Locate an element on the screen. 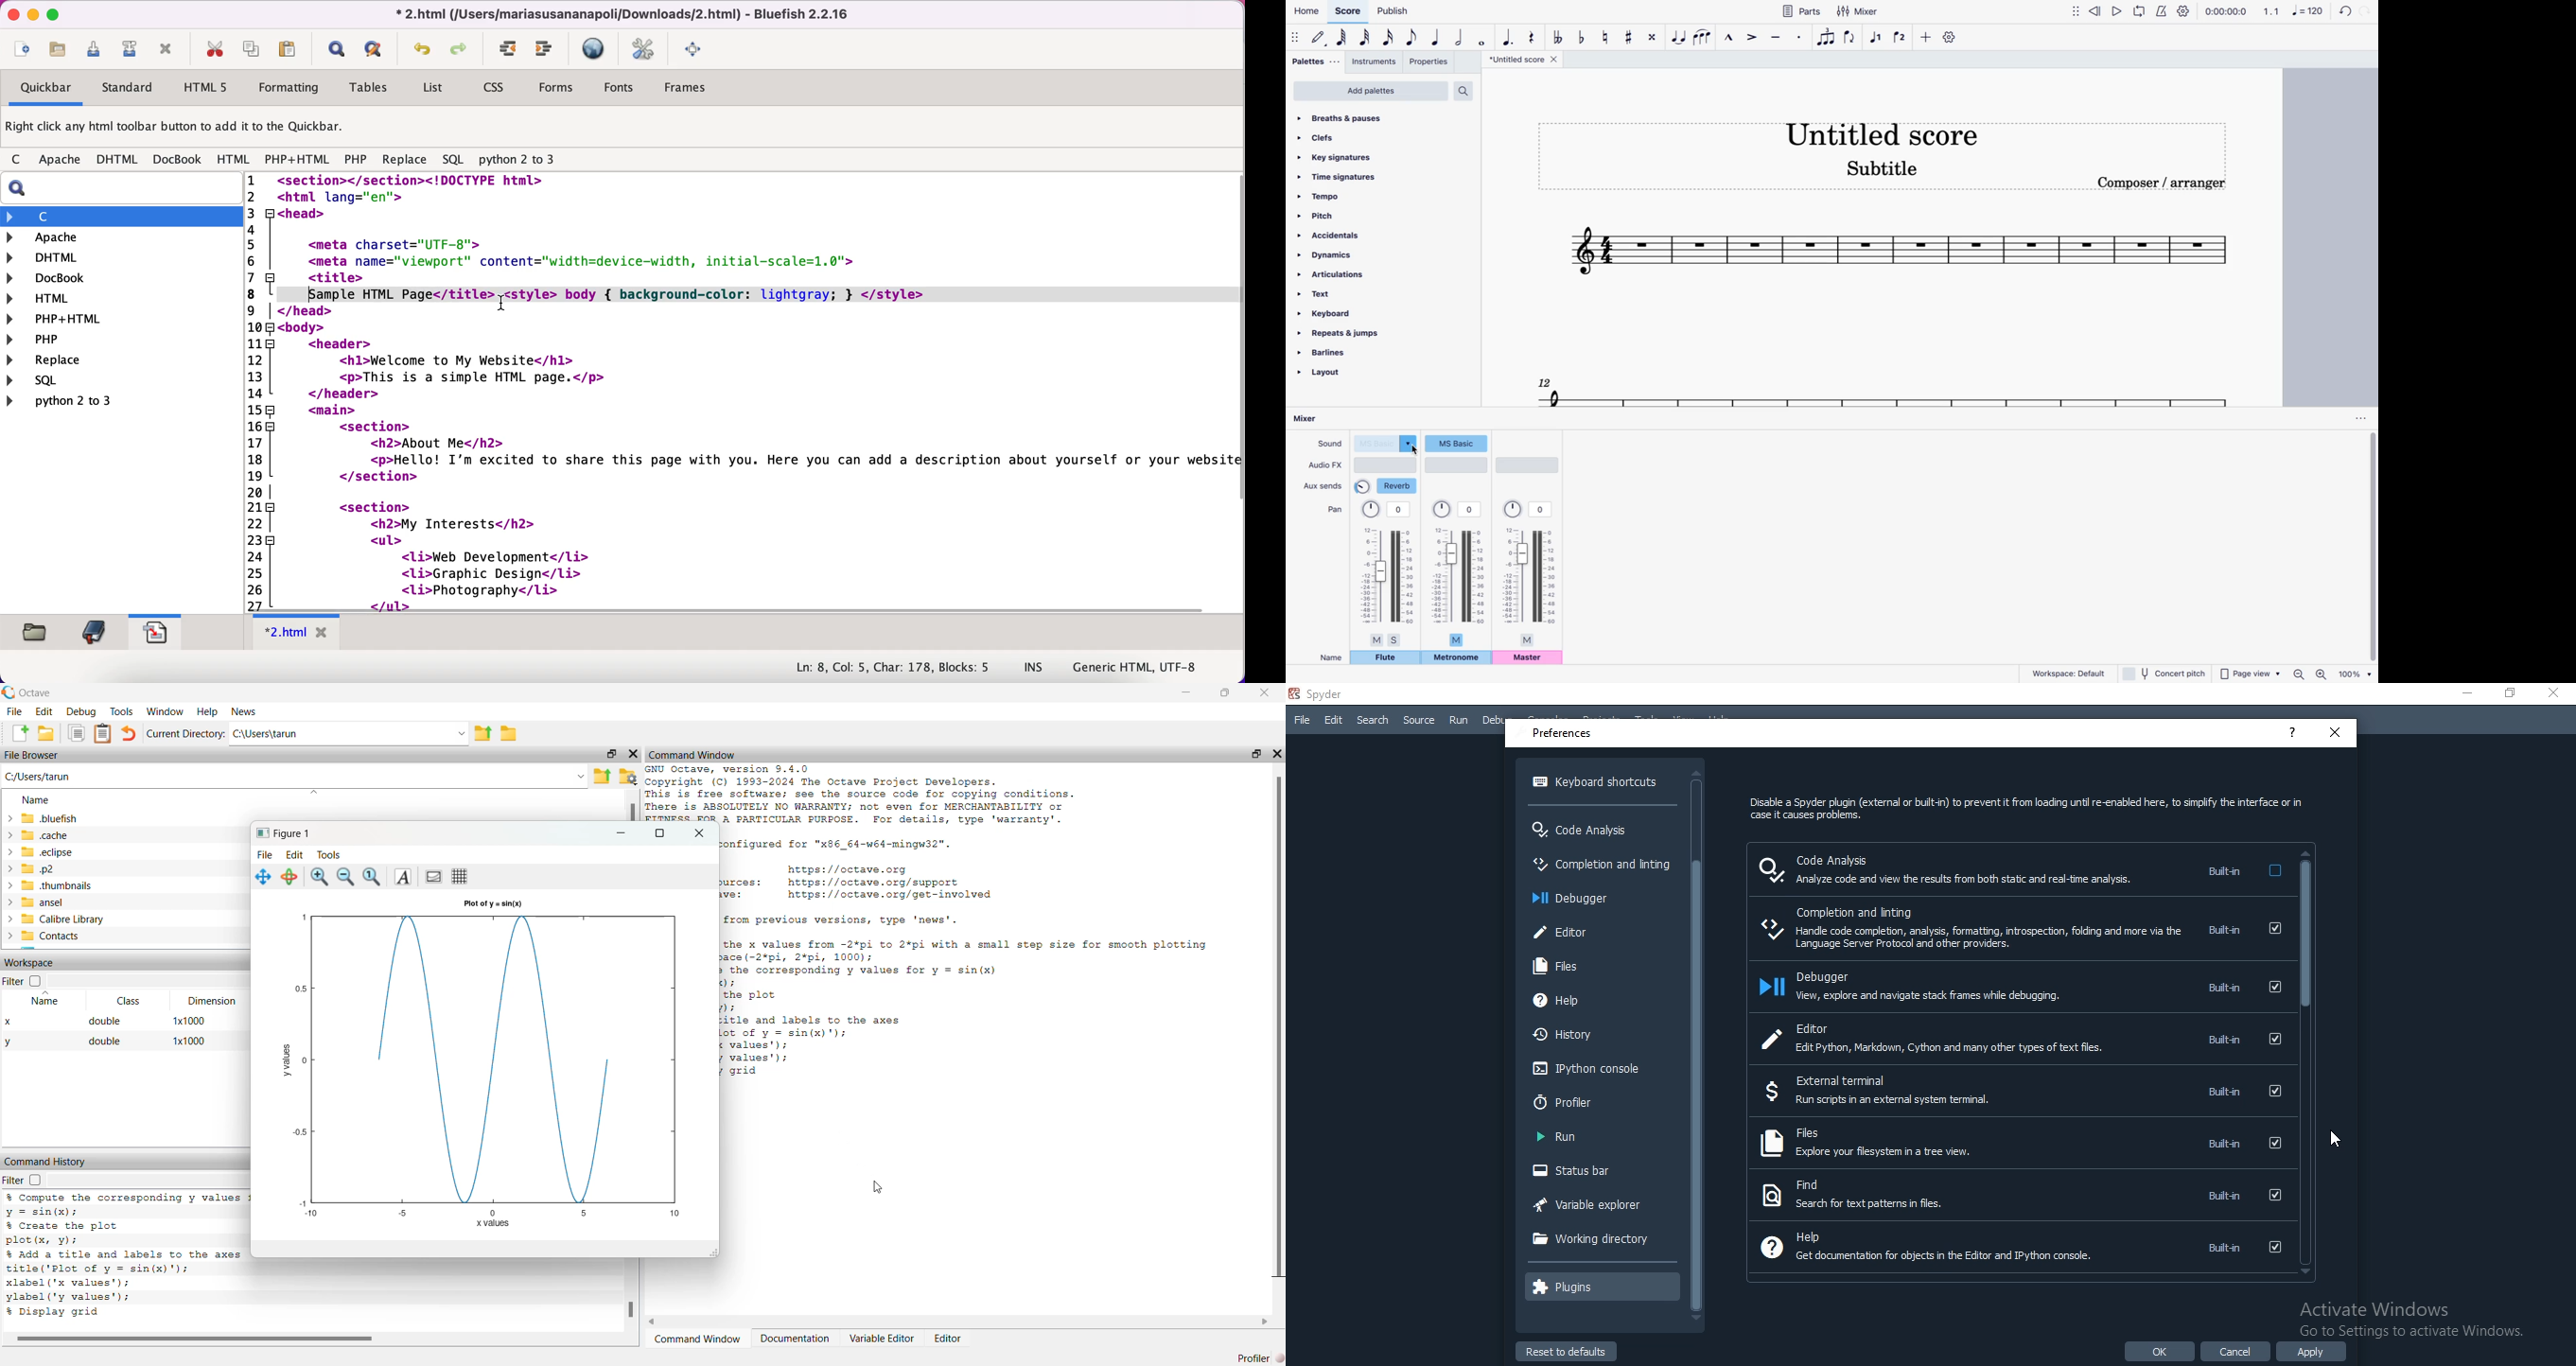 The width and height of the screenshot is (2576, 1372). toggle natural is located at coordinates (1604, 36).